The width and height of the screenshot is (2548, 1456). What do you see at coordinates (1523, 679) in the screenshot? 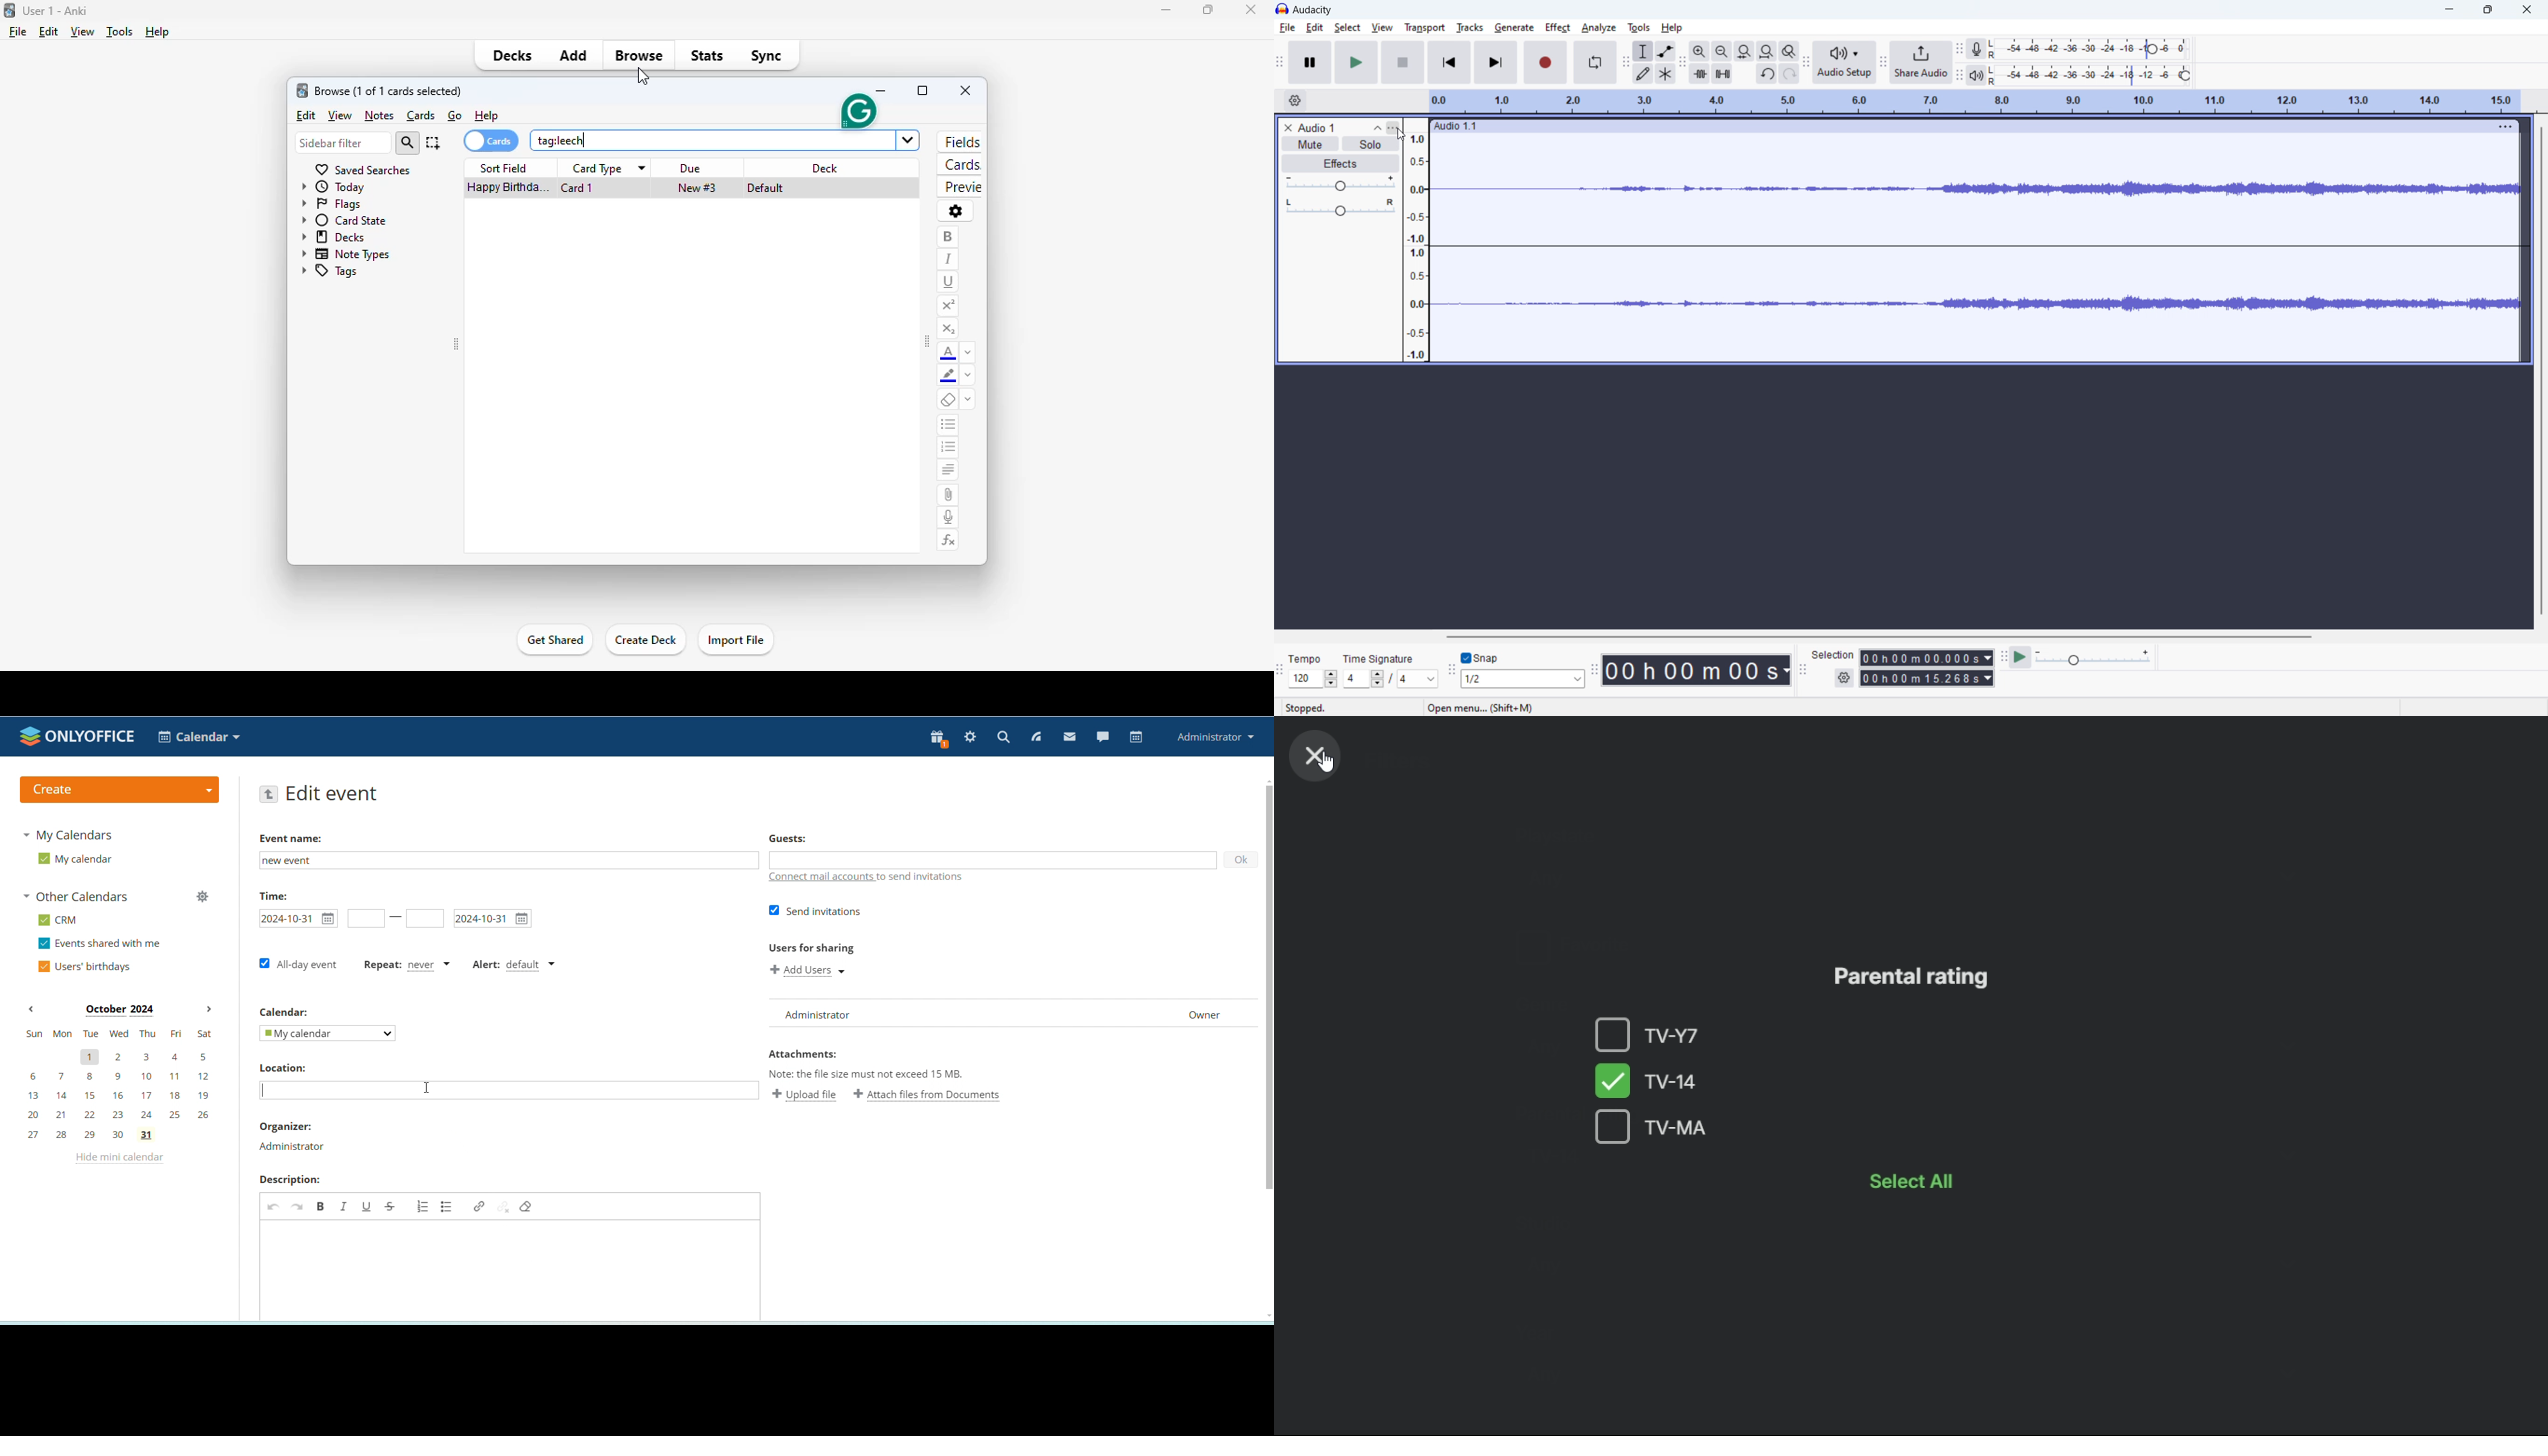
I see `select snapping` at bounding box center [1523, 679].